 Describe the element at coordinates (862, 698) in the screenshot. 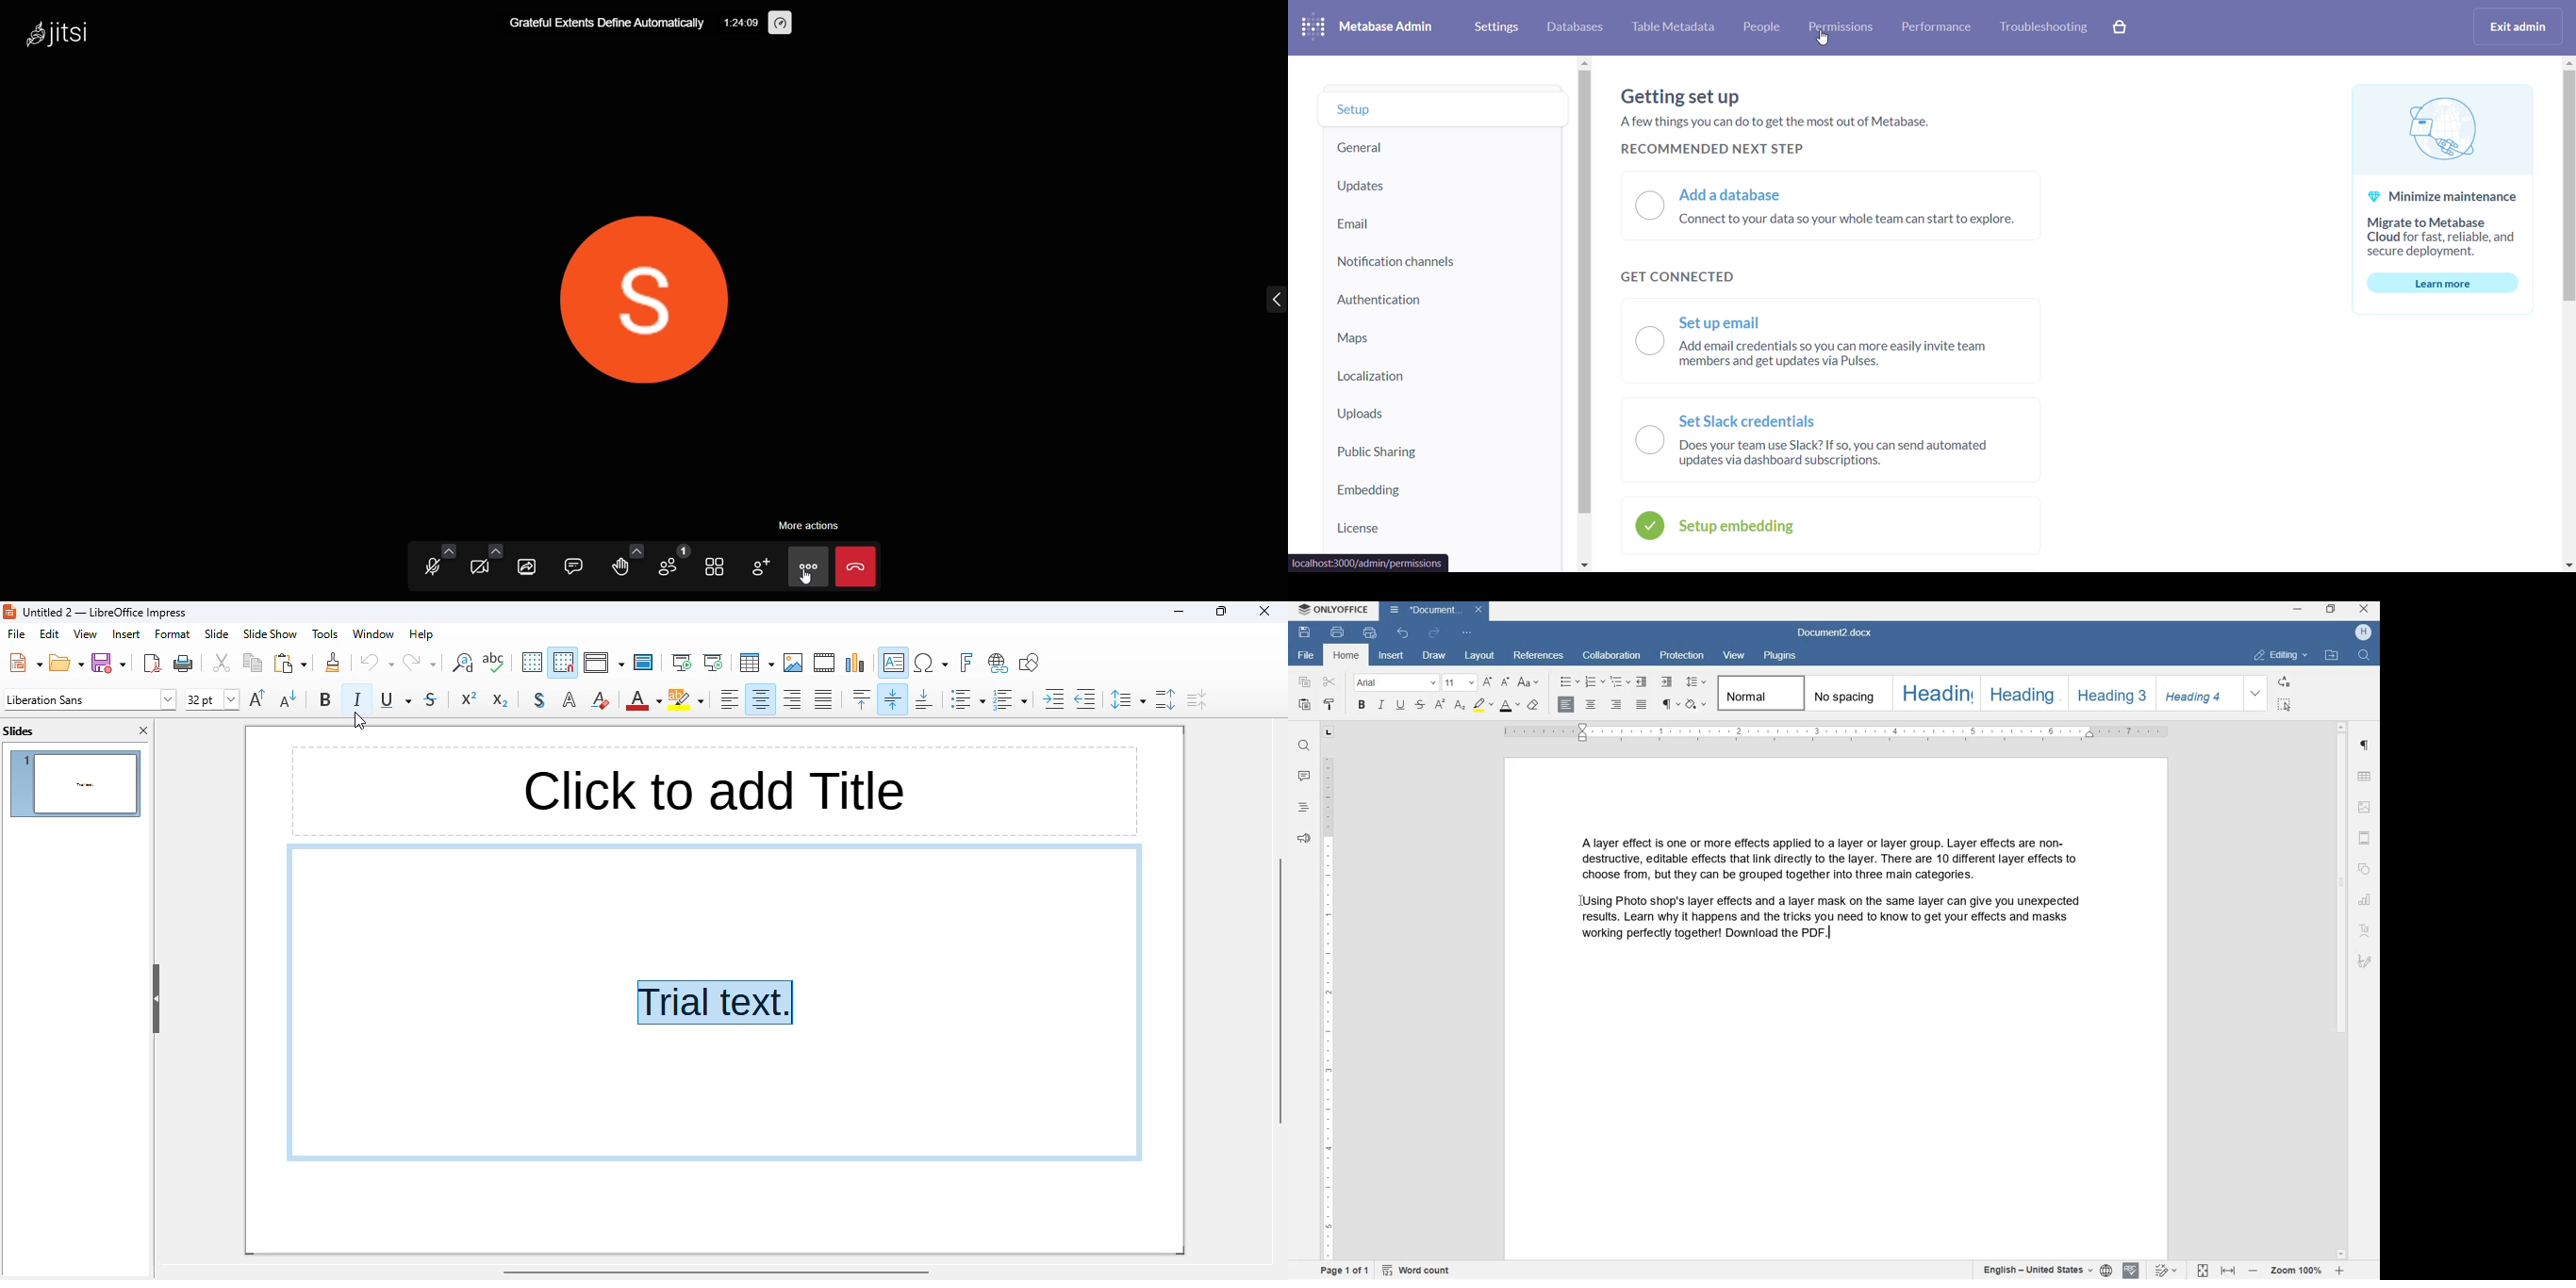

I see `align top` at that location.